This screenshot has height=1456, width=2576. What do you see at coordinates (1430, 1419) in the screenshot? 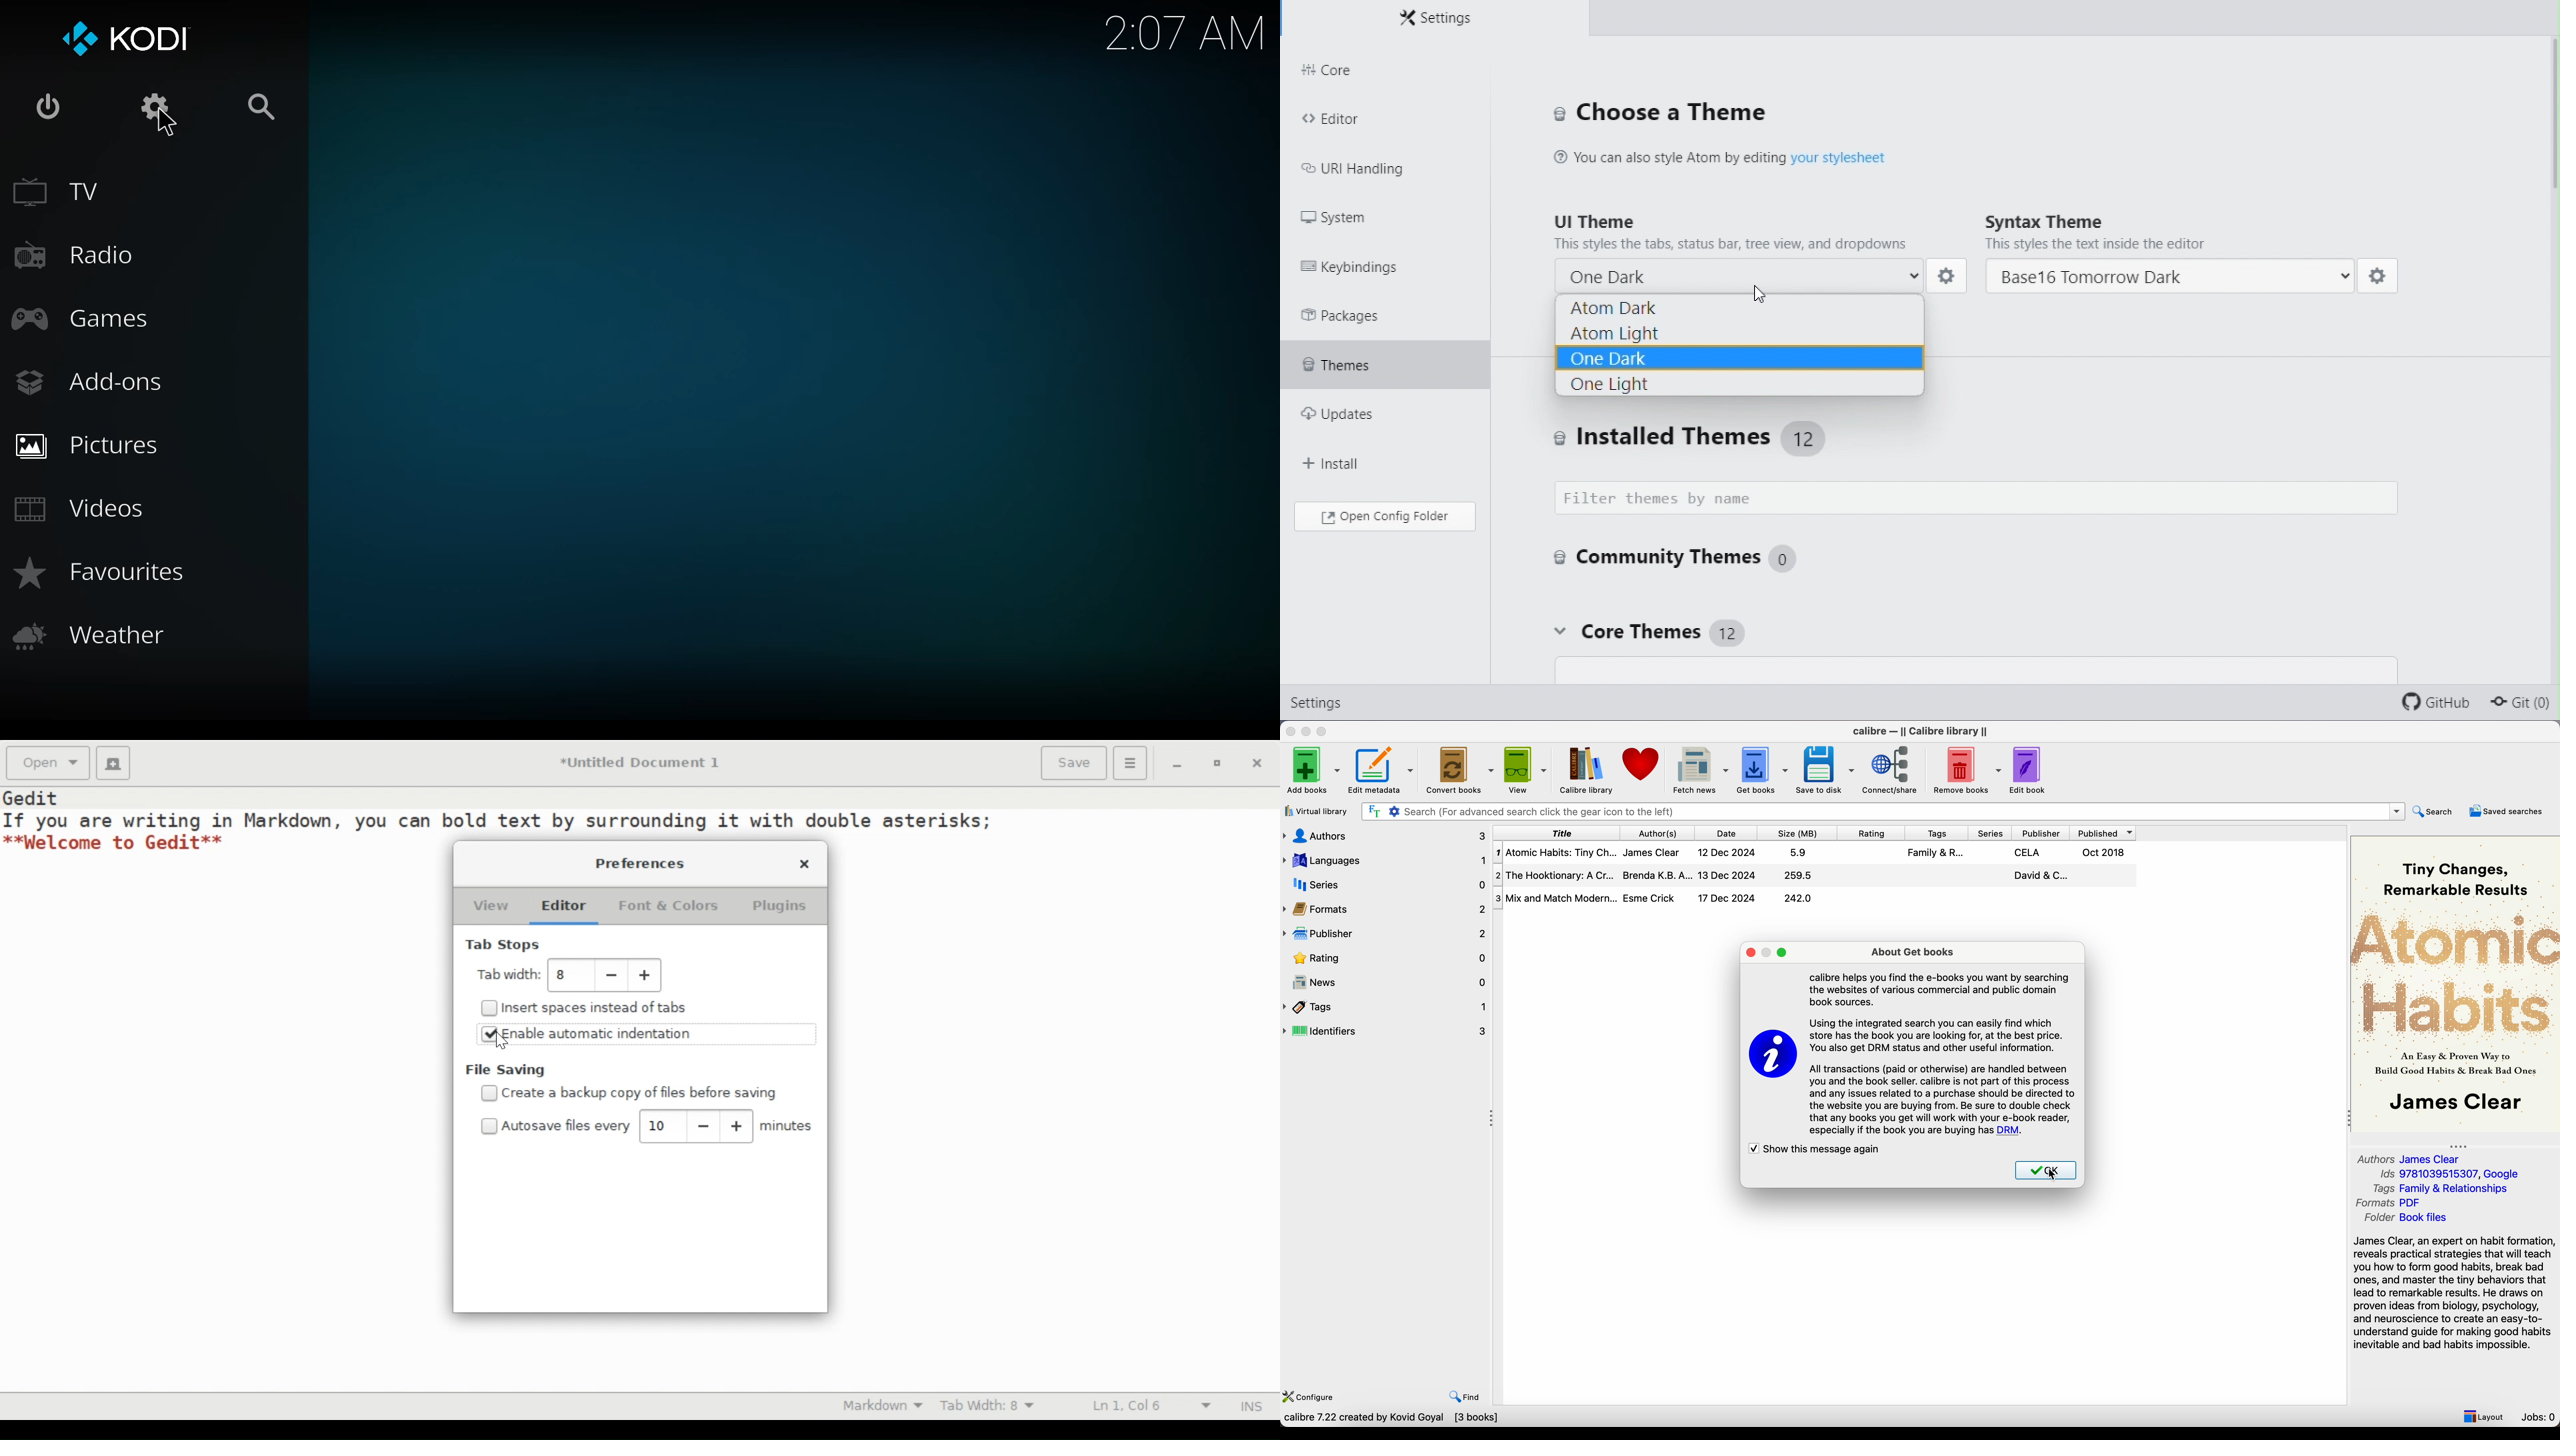
I see `Search dozens of online e-book retailers for the cheapest books` at bounding box center [1430, 1419].